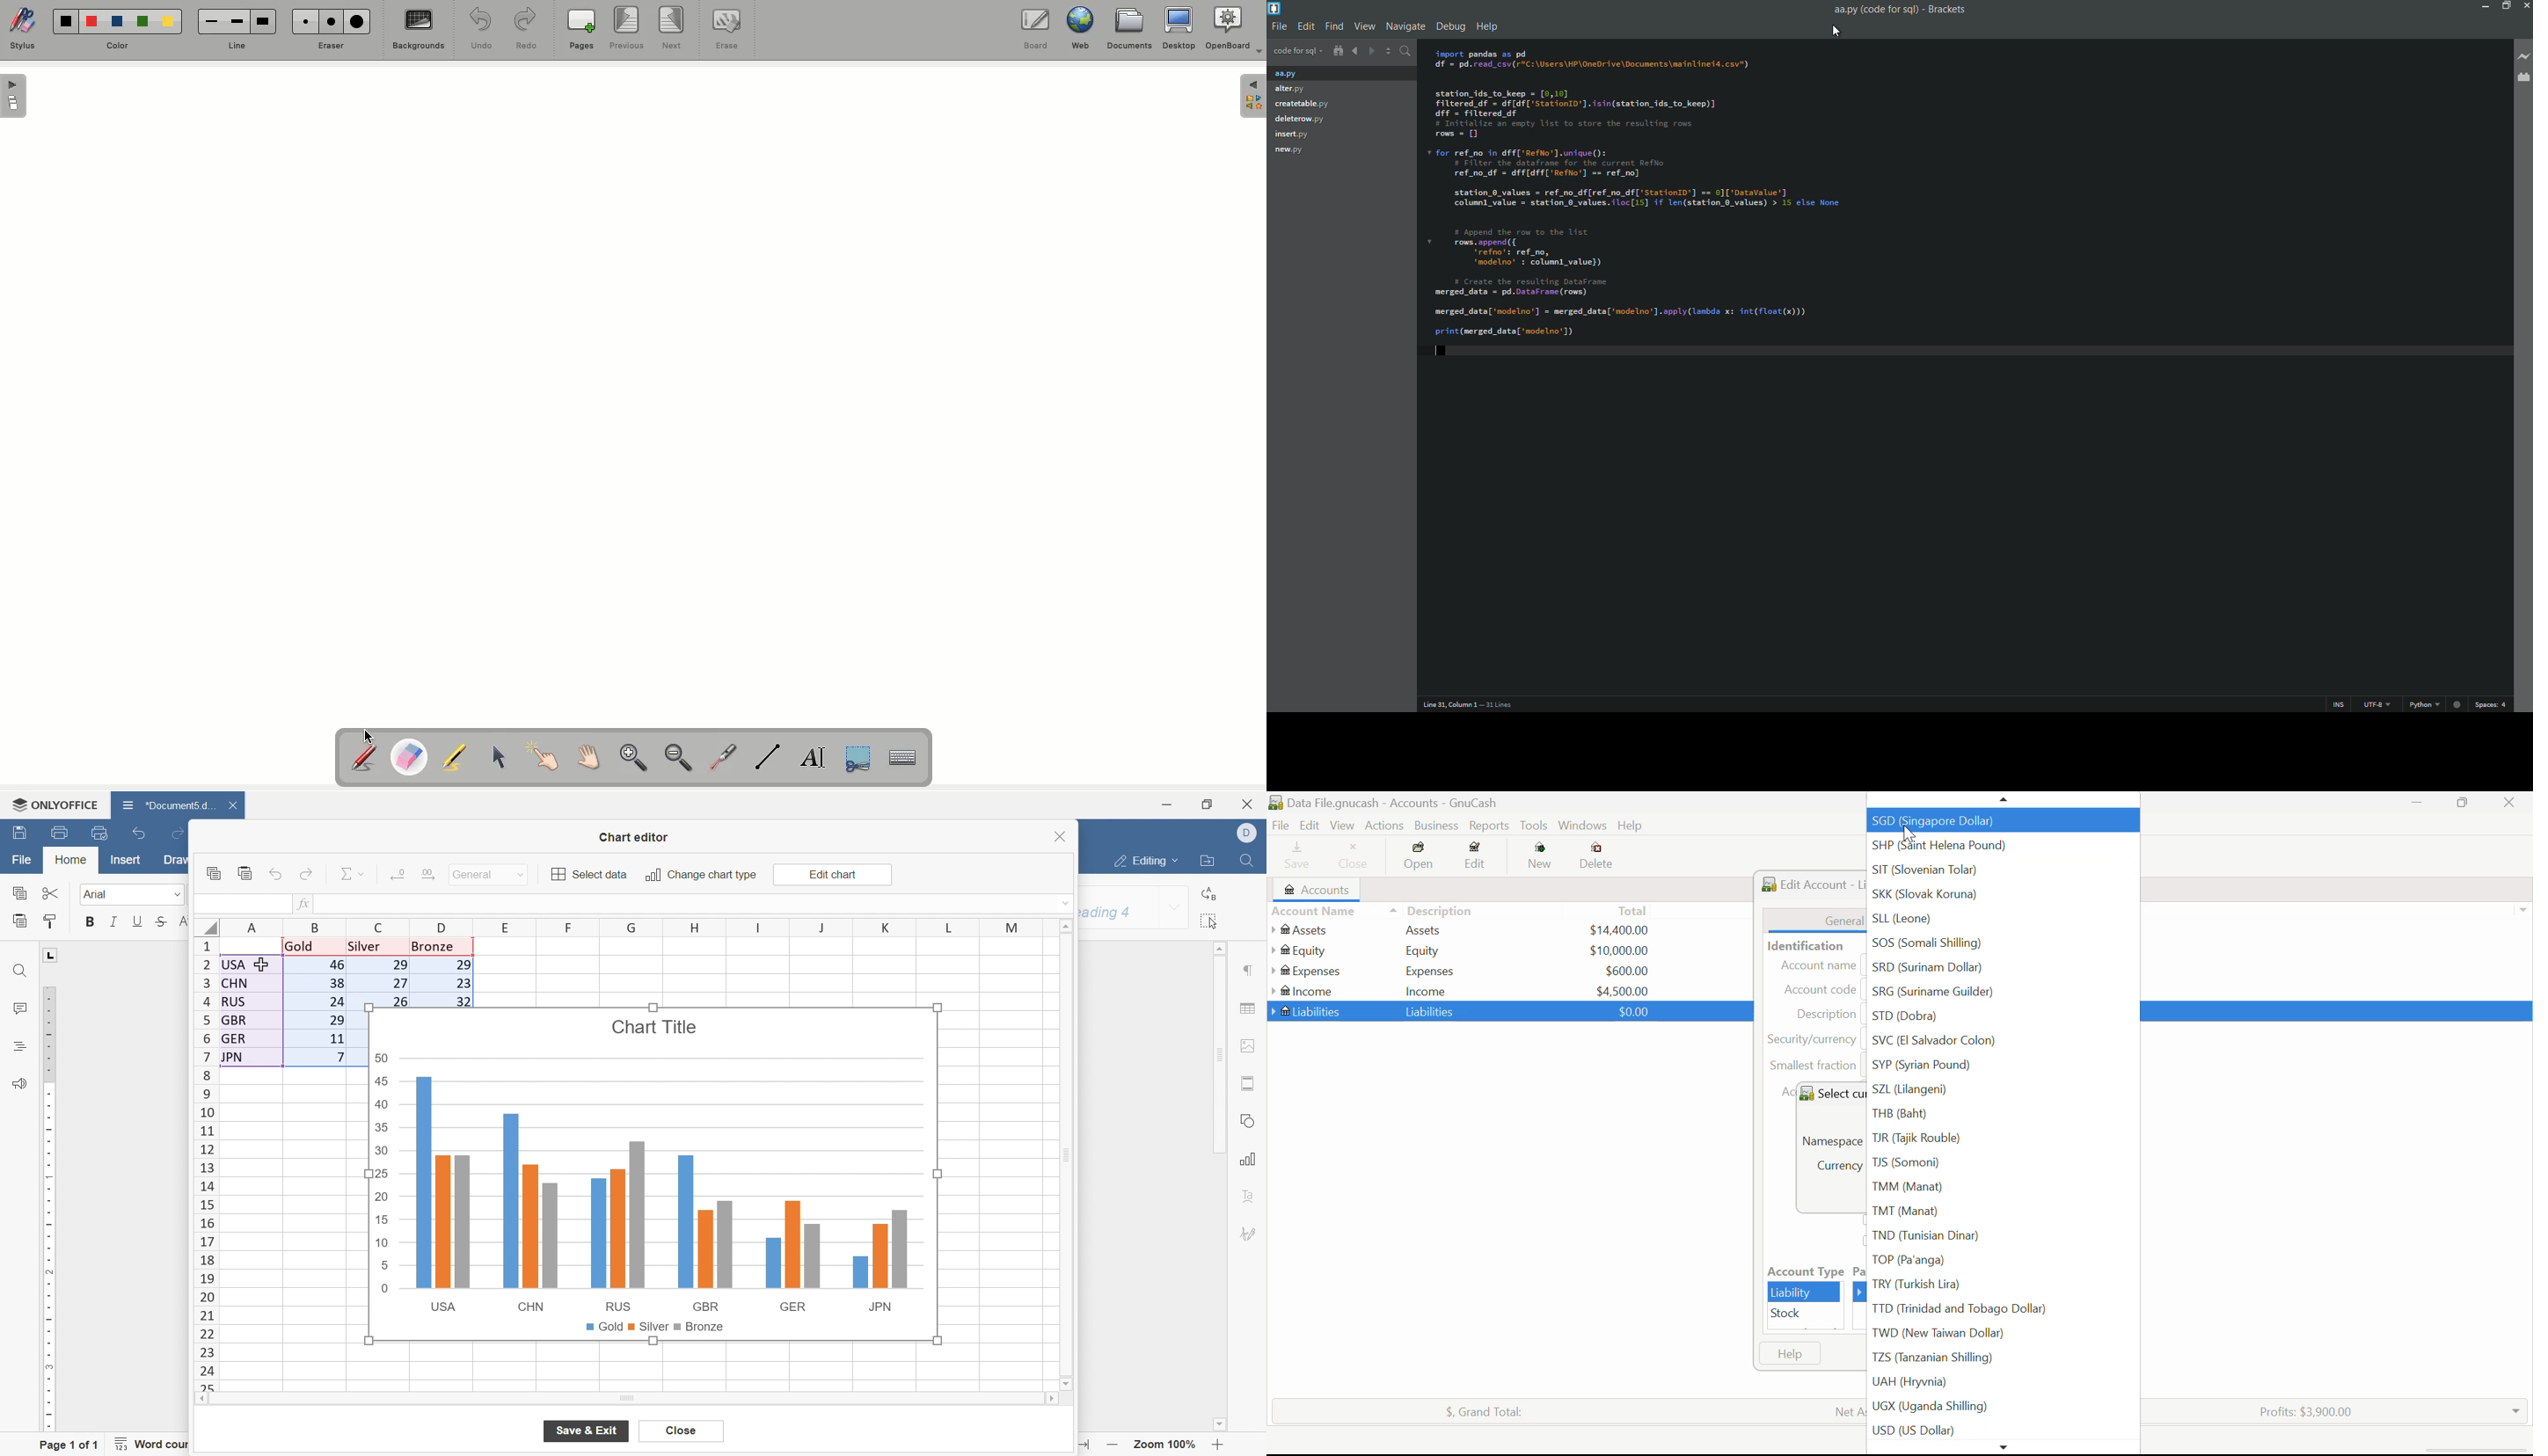 The width and height of the screenshot is (2548, 1456). Describe the element at coordinates (2003, 870) in the screenshot. I see `SIT` at that location.